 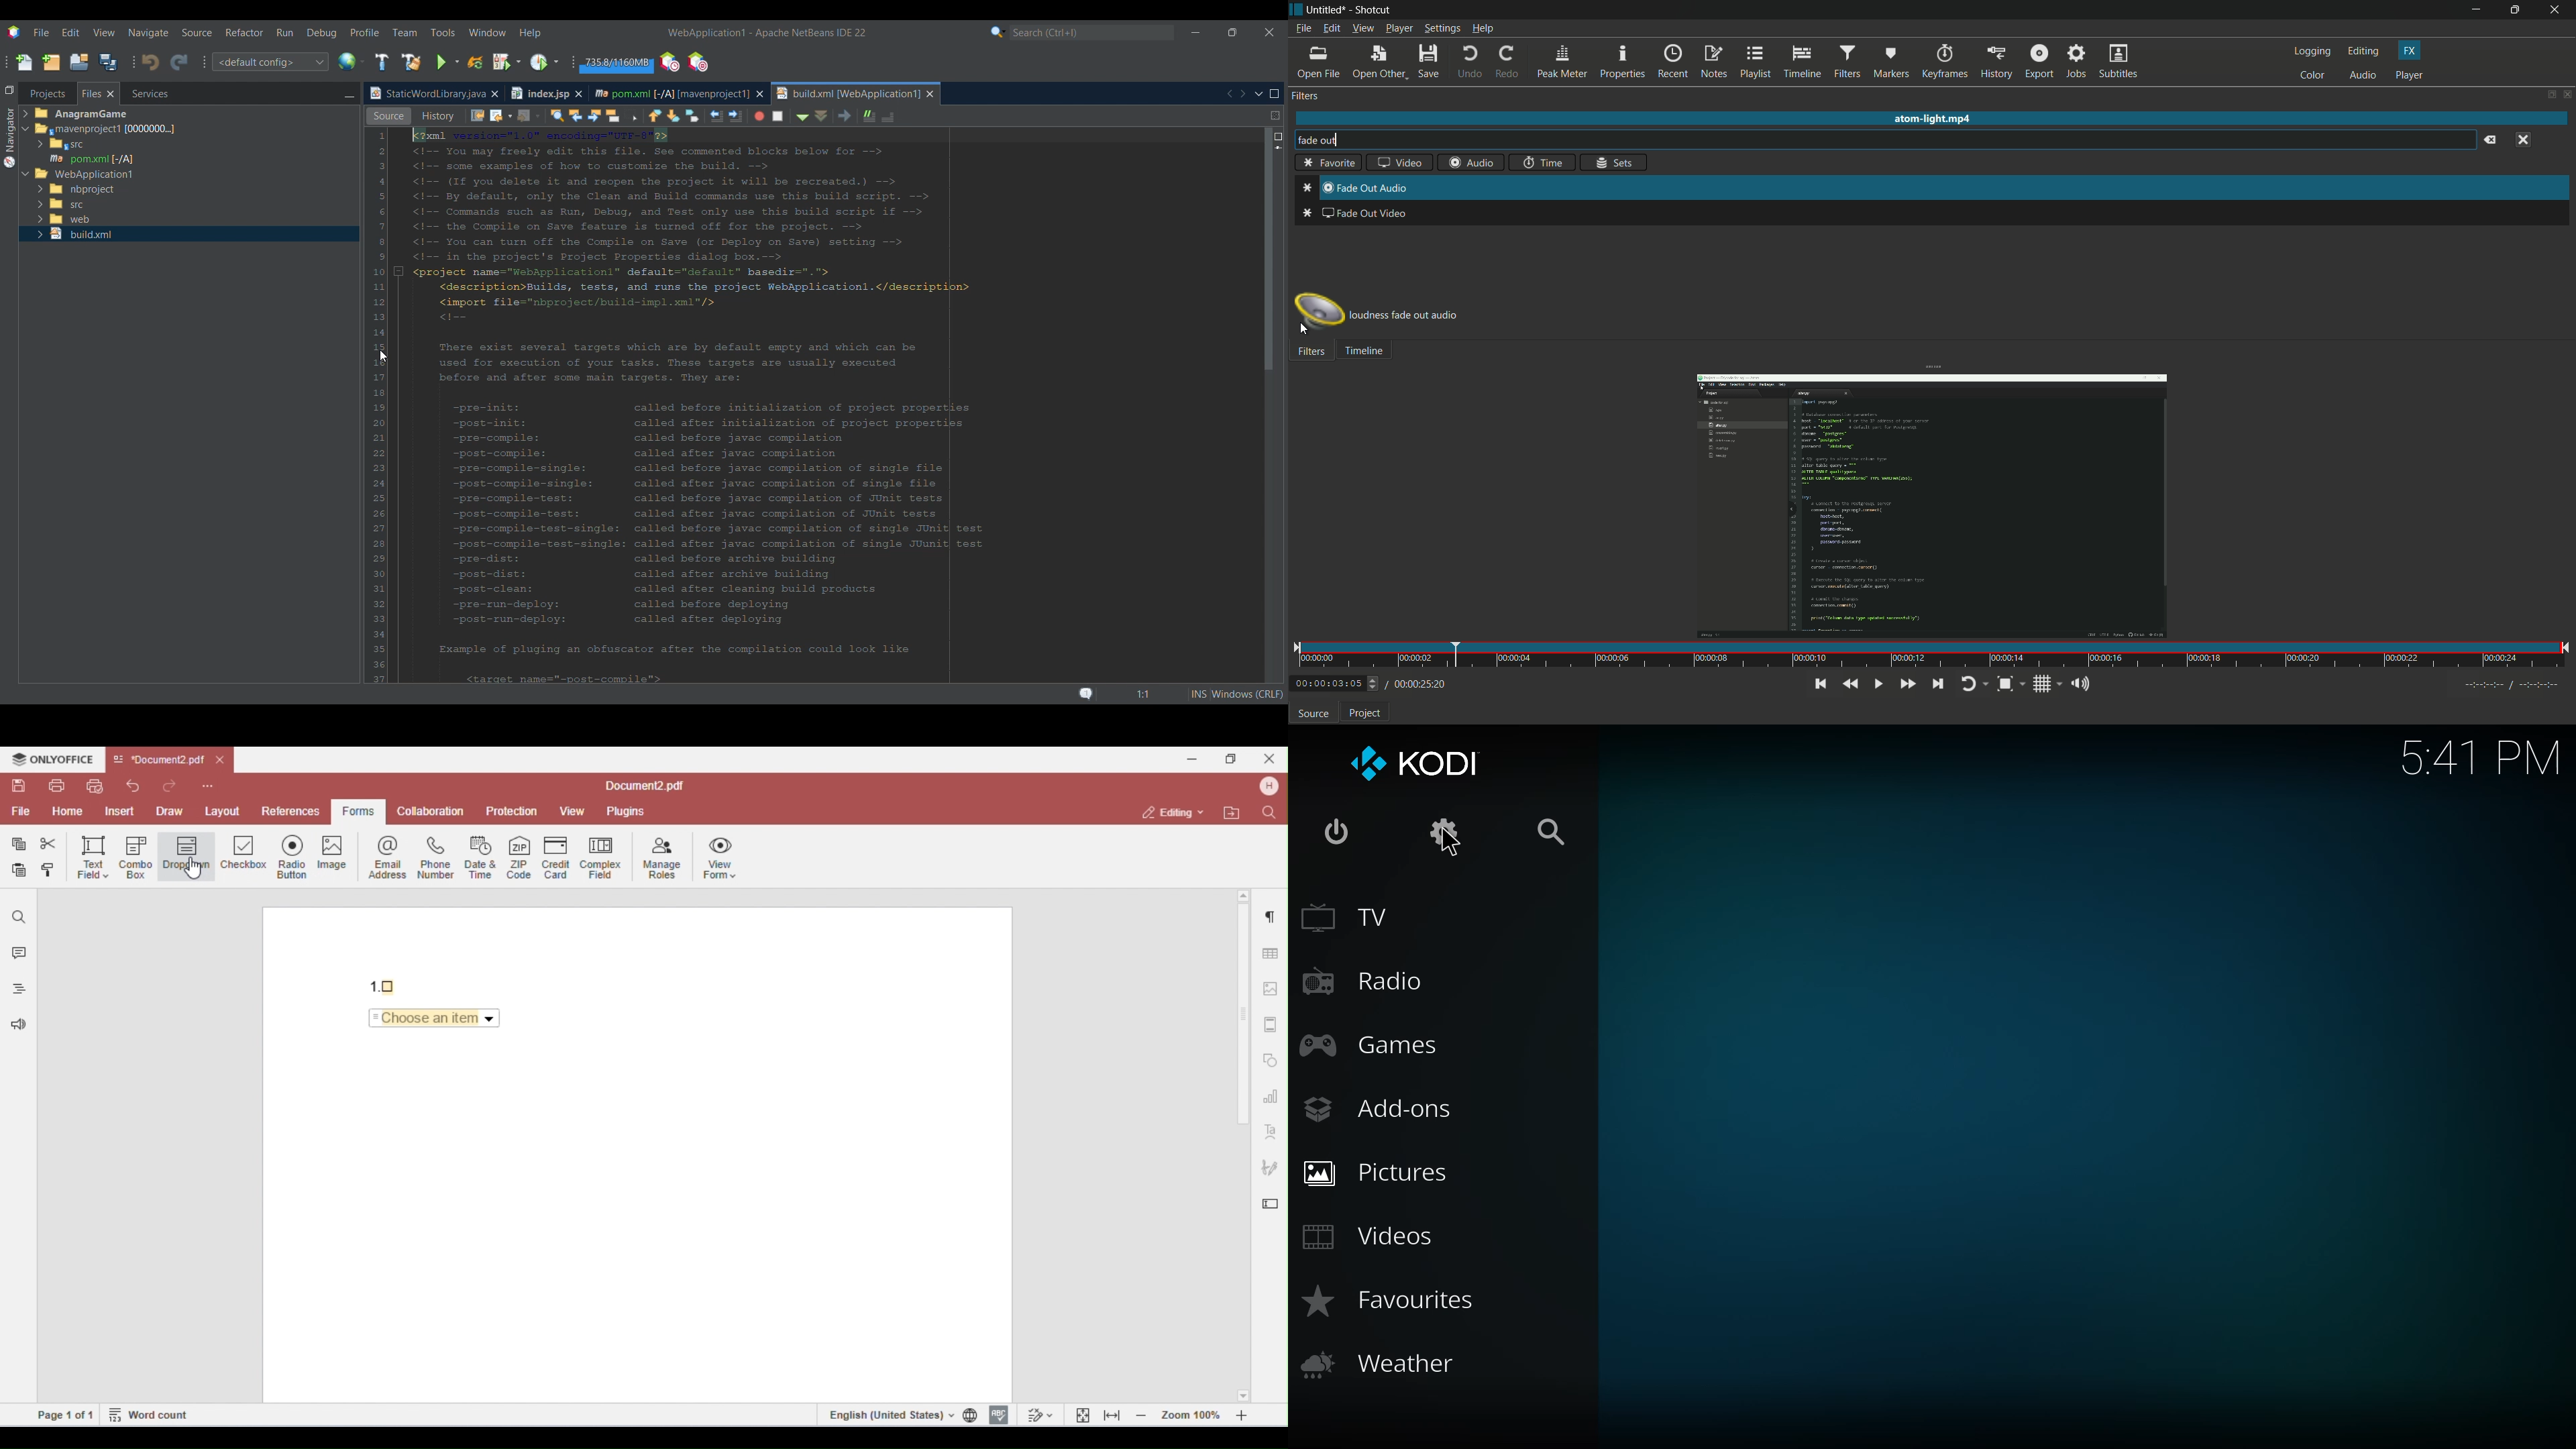 What do you see at coordinates (1969, 684) in the screenshot?
I see `toggle player looping` at bounding box center [1969, 684].